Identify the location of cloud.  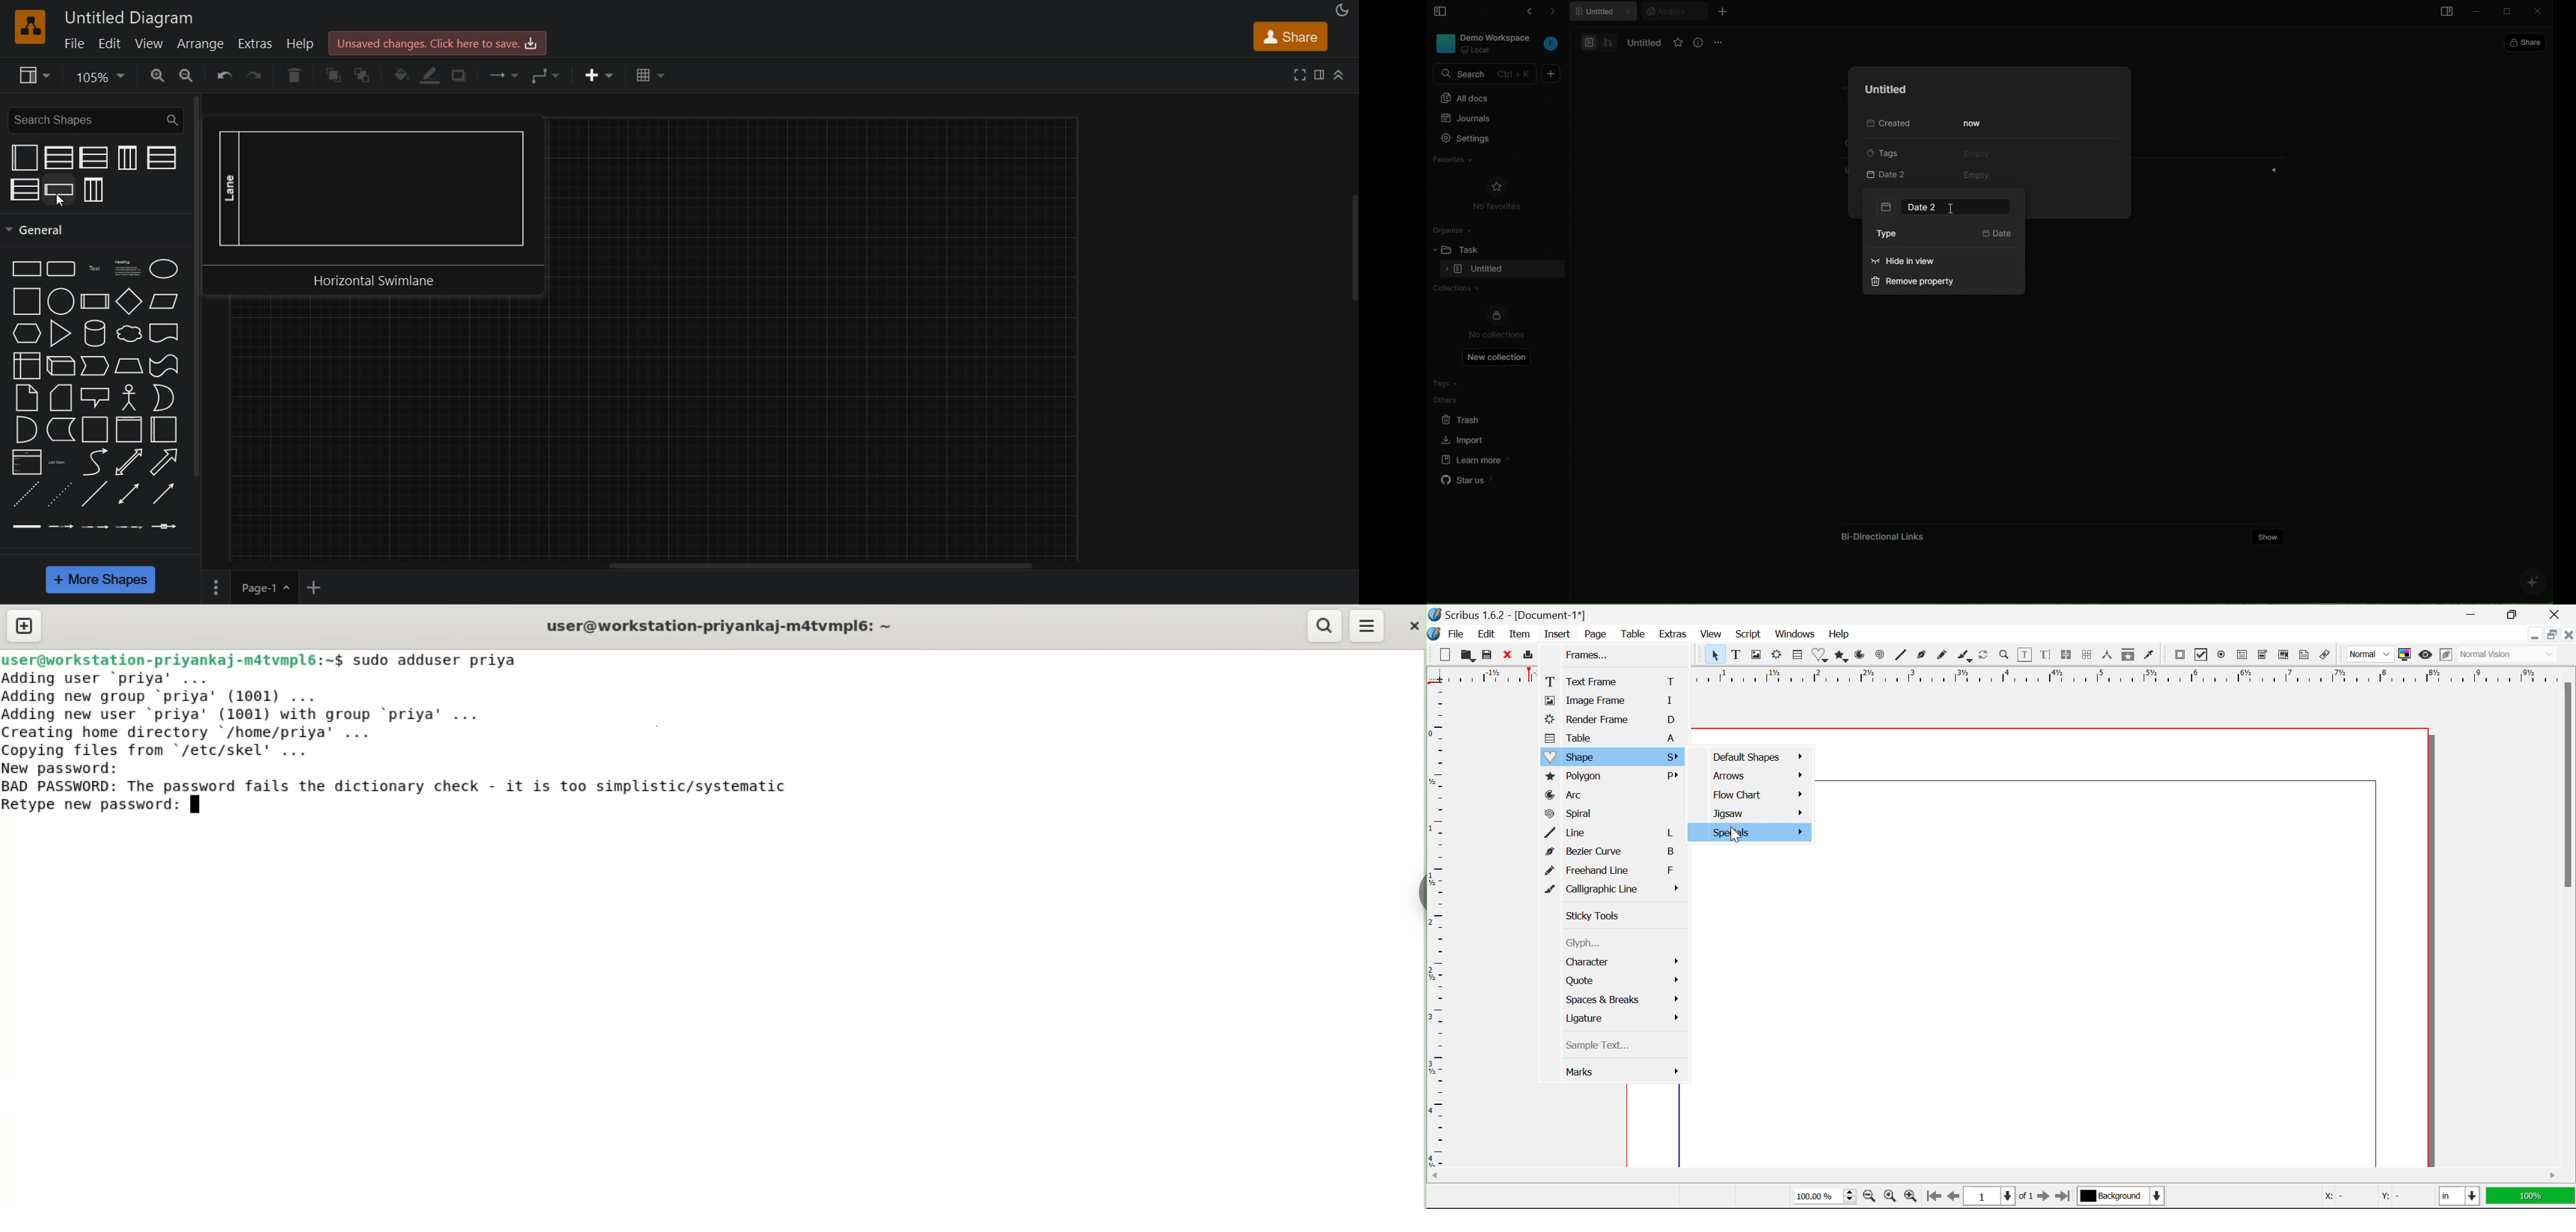
(130, 333).